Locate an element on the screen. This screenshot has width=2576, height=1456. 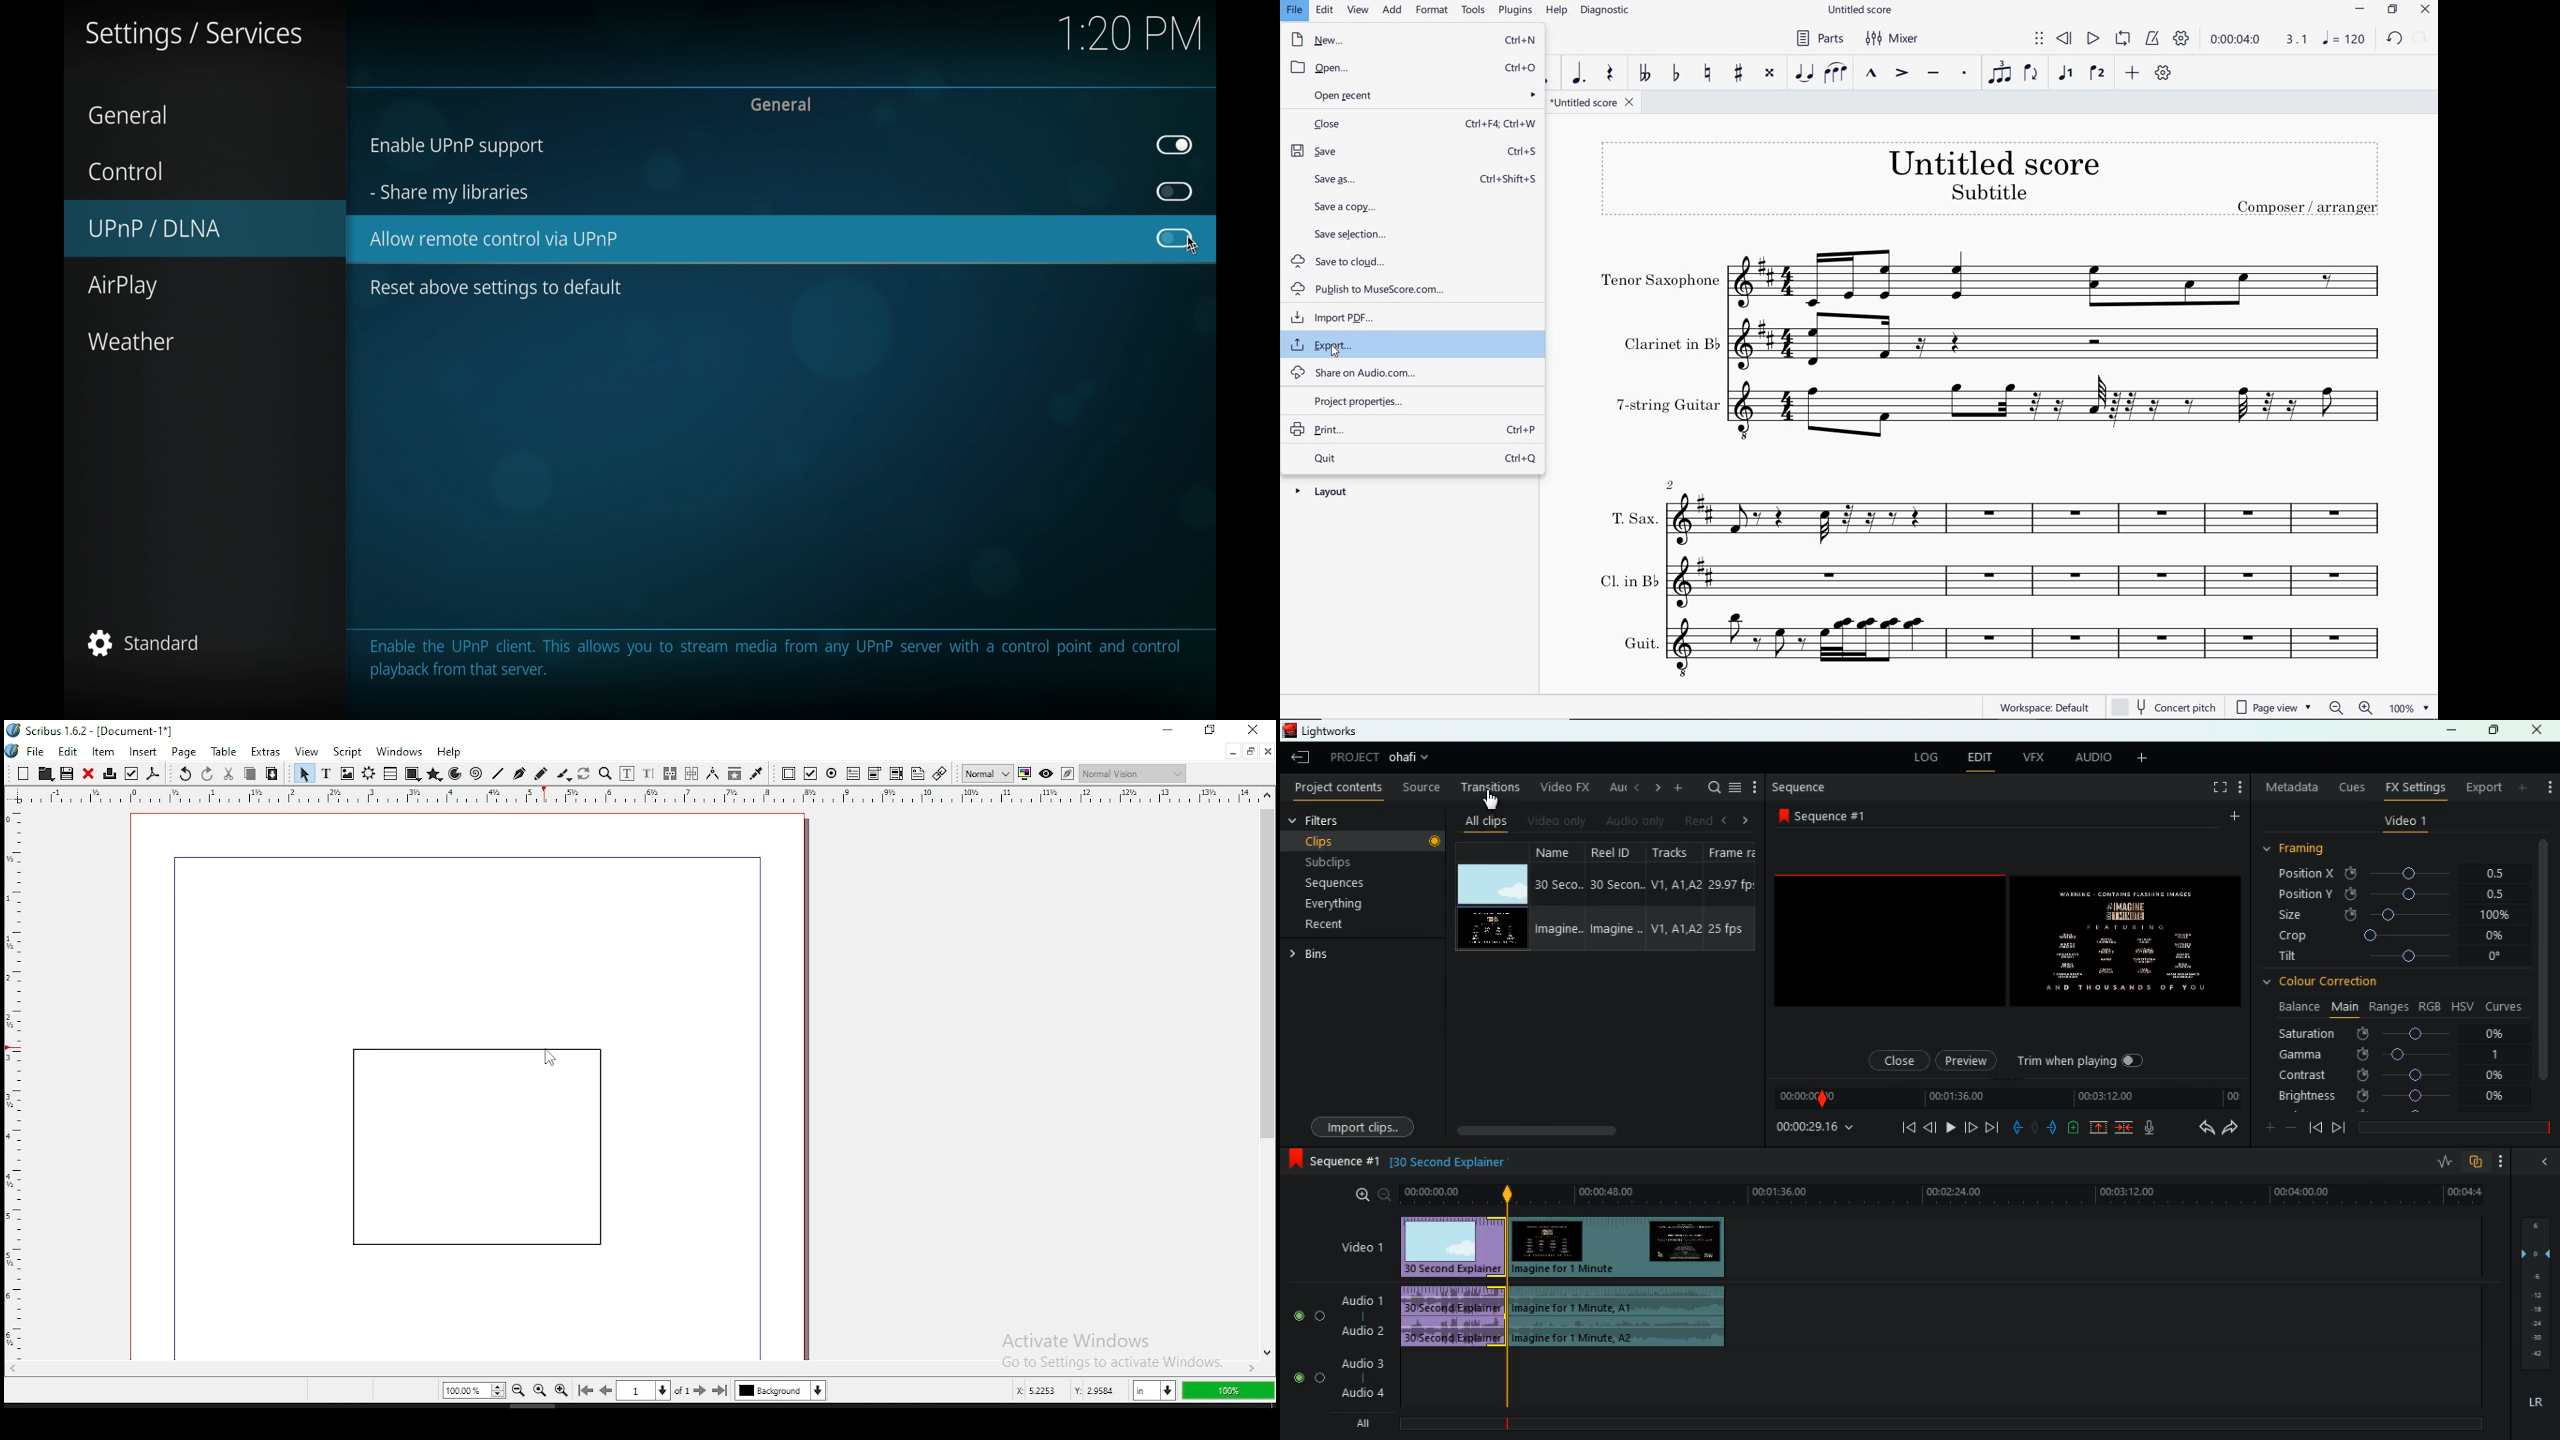
rgb is located at coordinates (2430, 1005).